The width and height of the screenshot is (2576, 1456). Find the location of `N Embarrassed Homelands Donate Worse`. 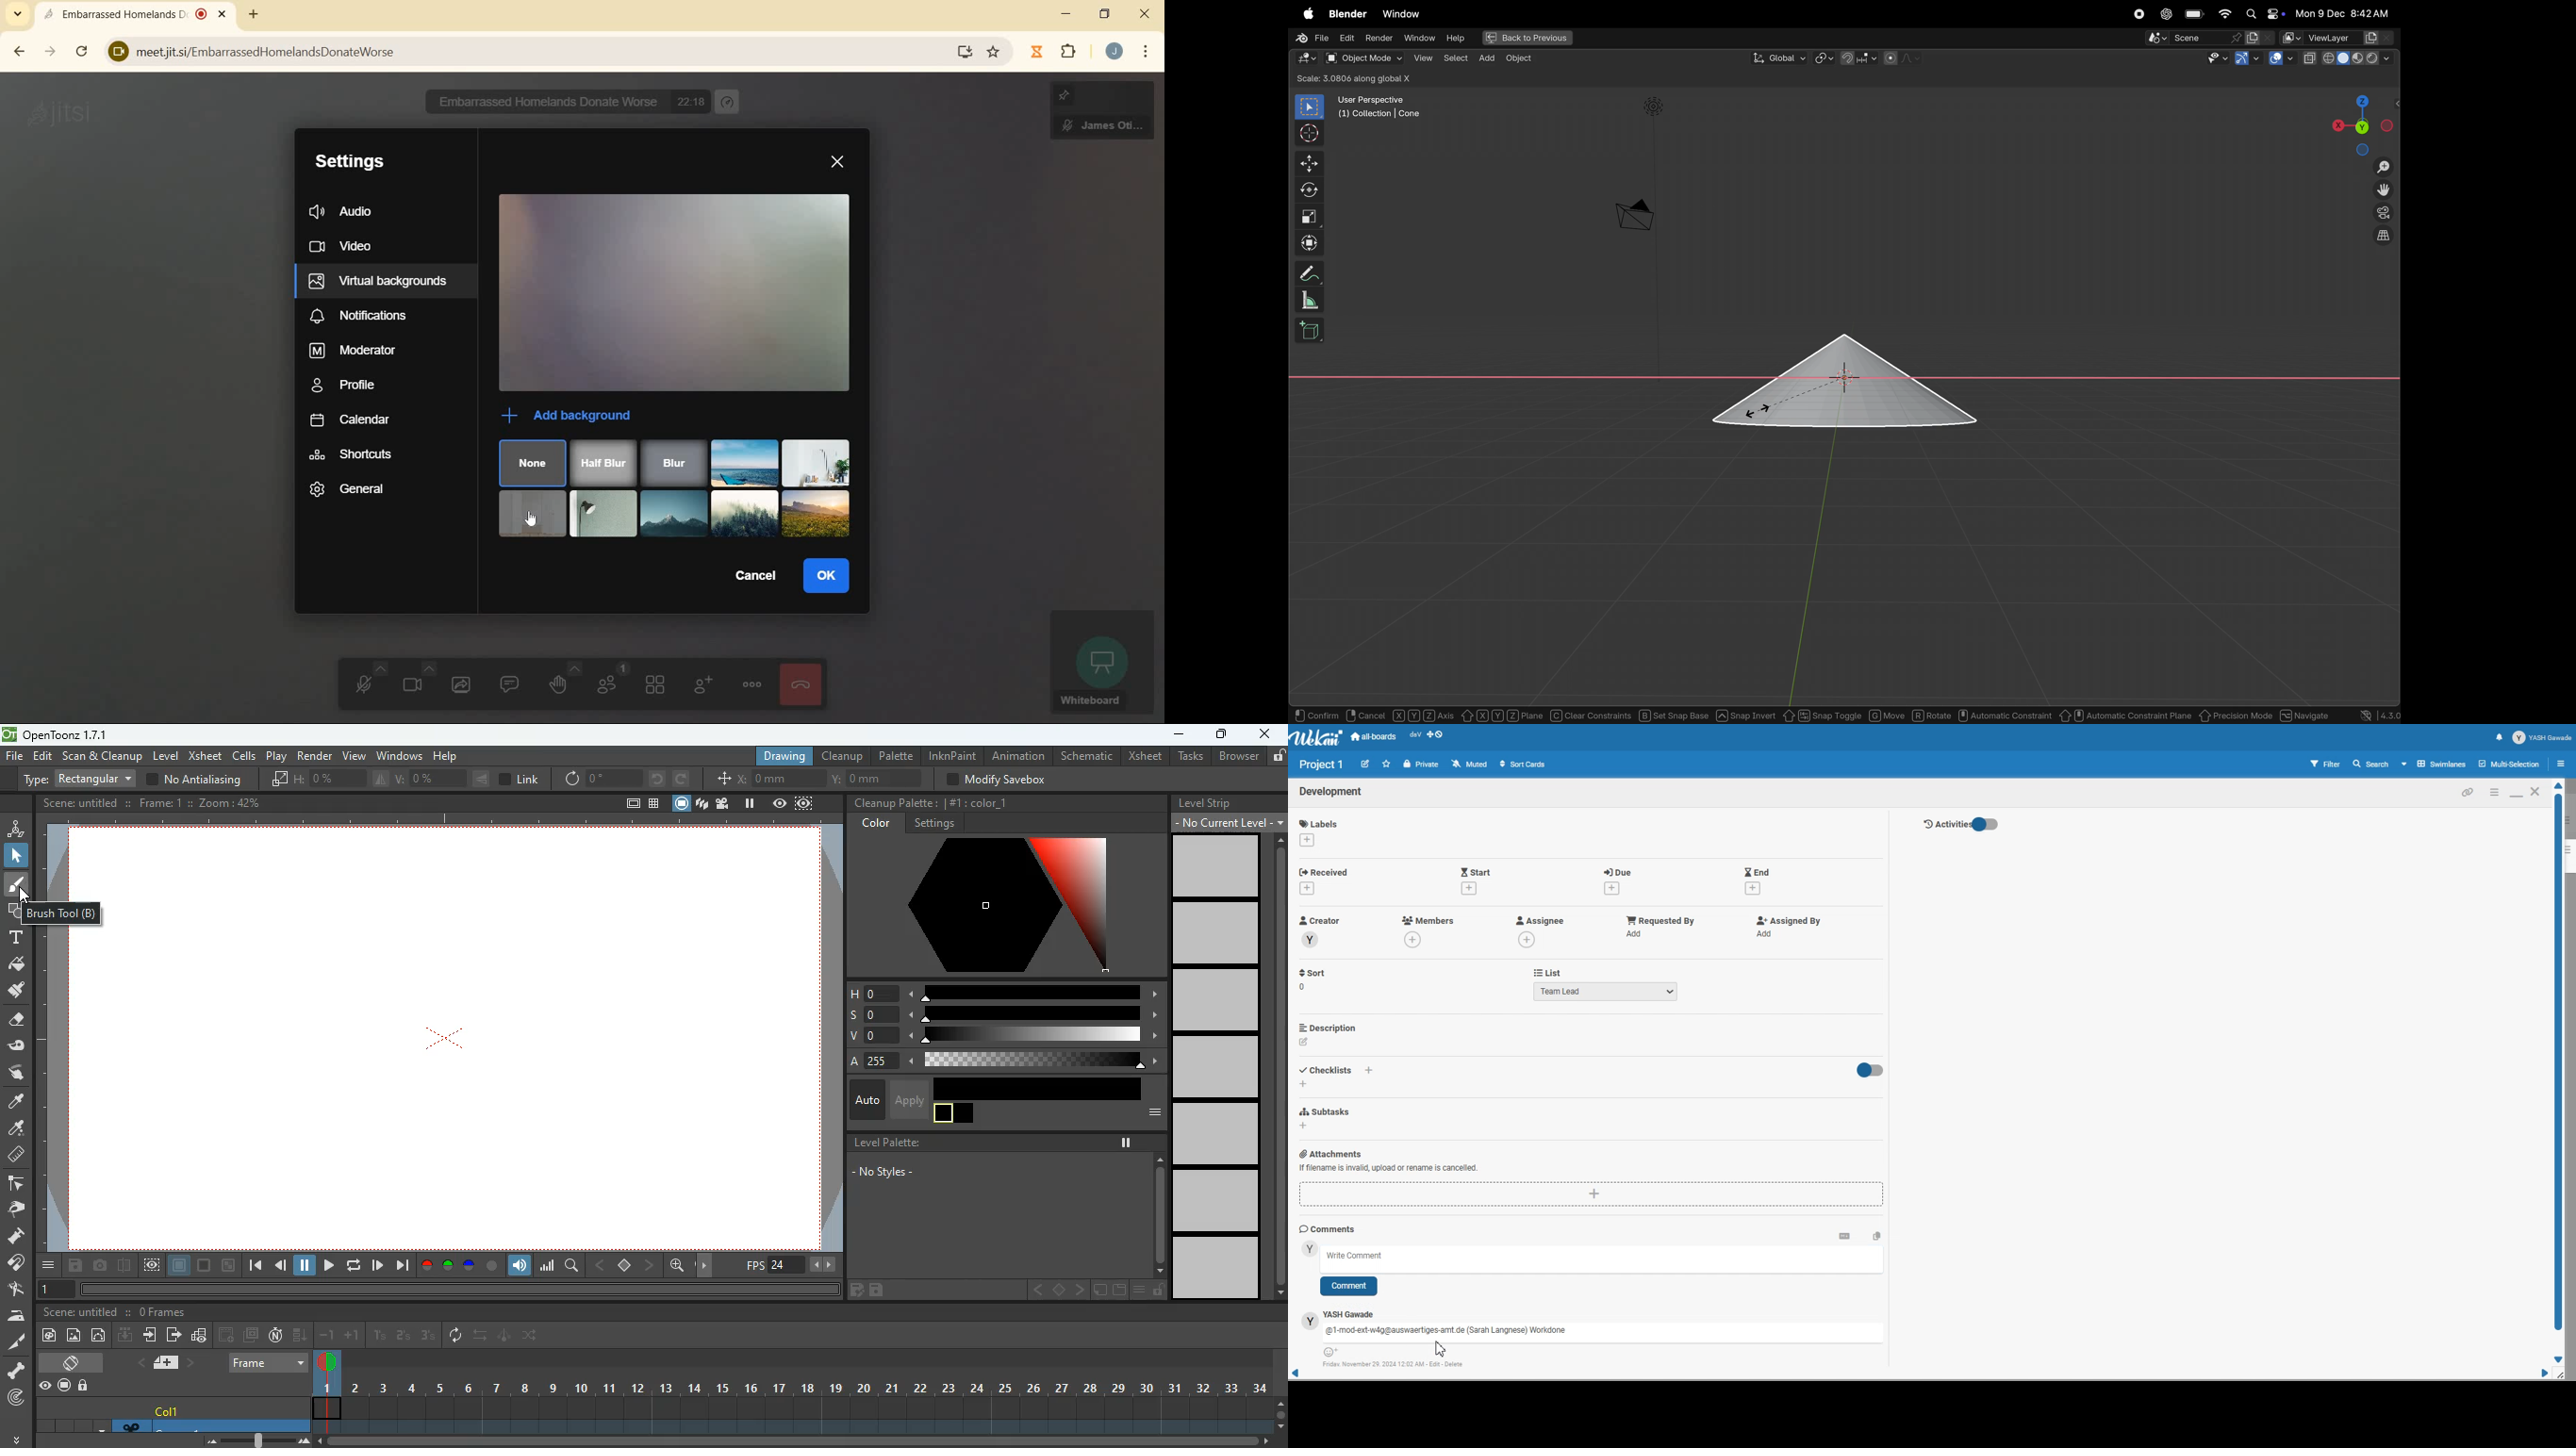

N Embarrassed Homelands Donate Worse is located at coordinates (539, 101).